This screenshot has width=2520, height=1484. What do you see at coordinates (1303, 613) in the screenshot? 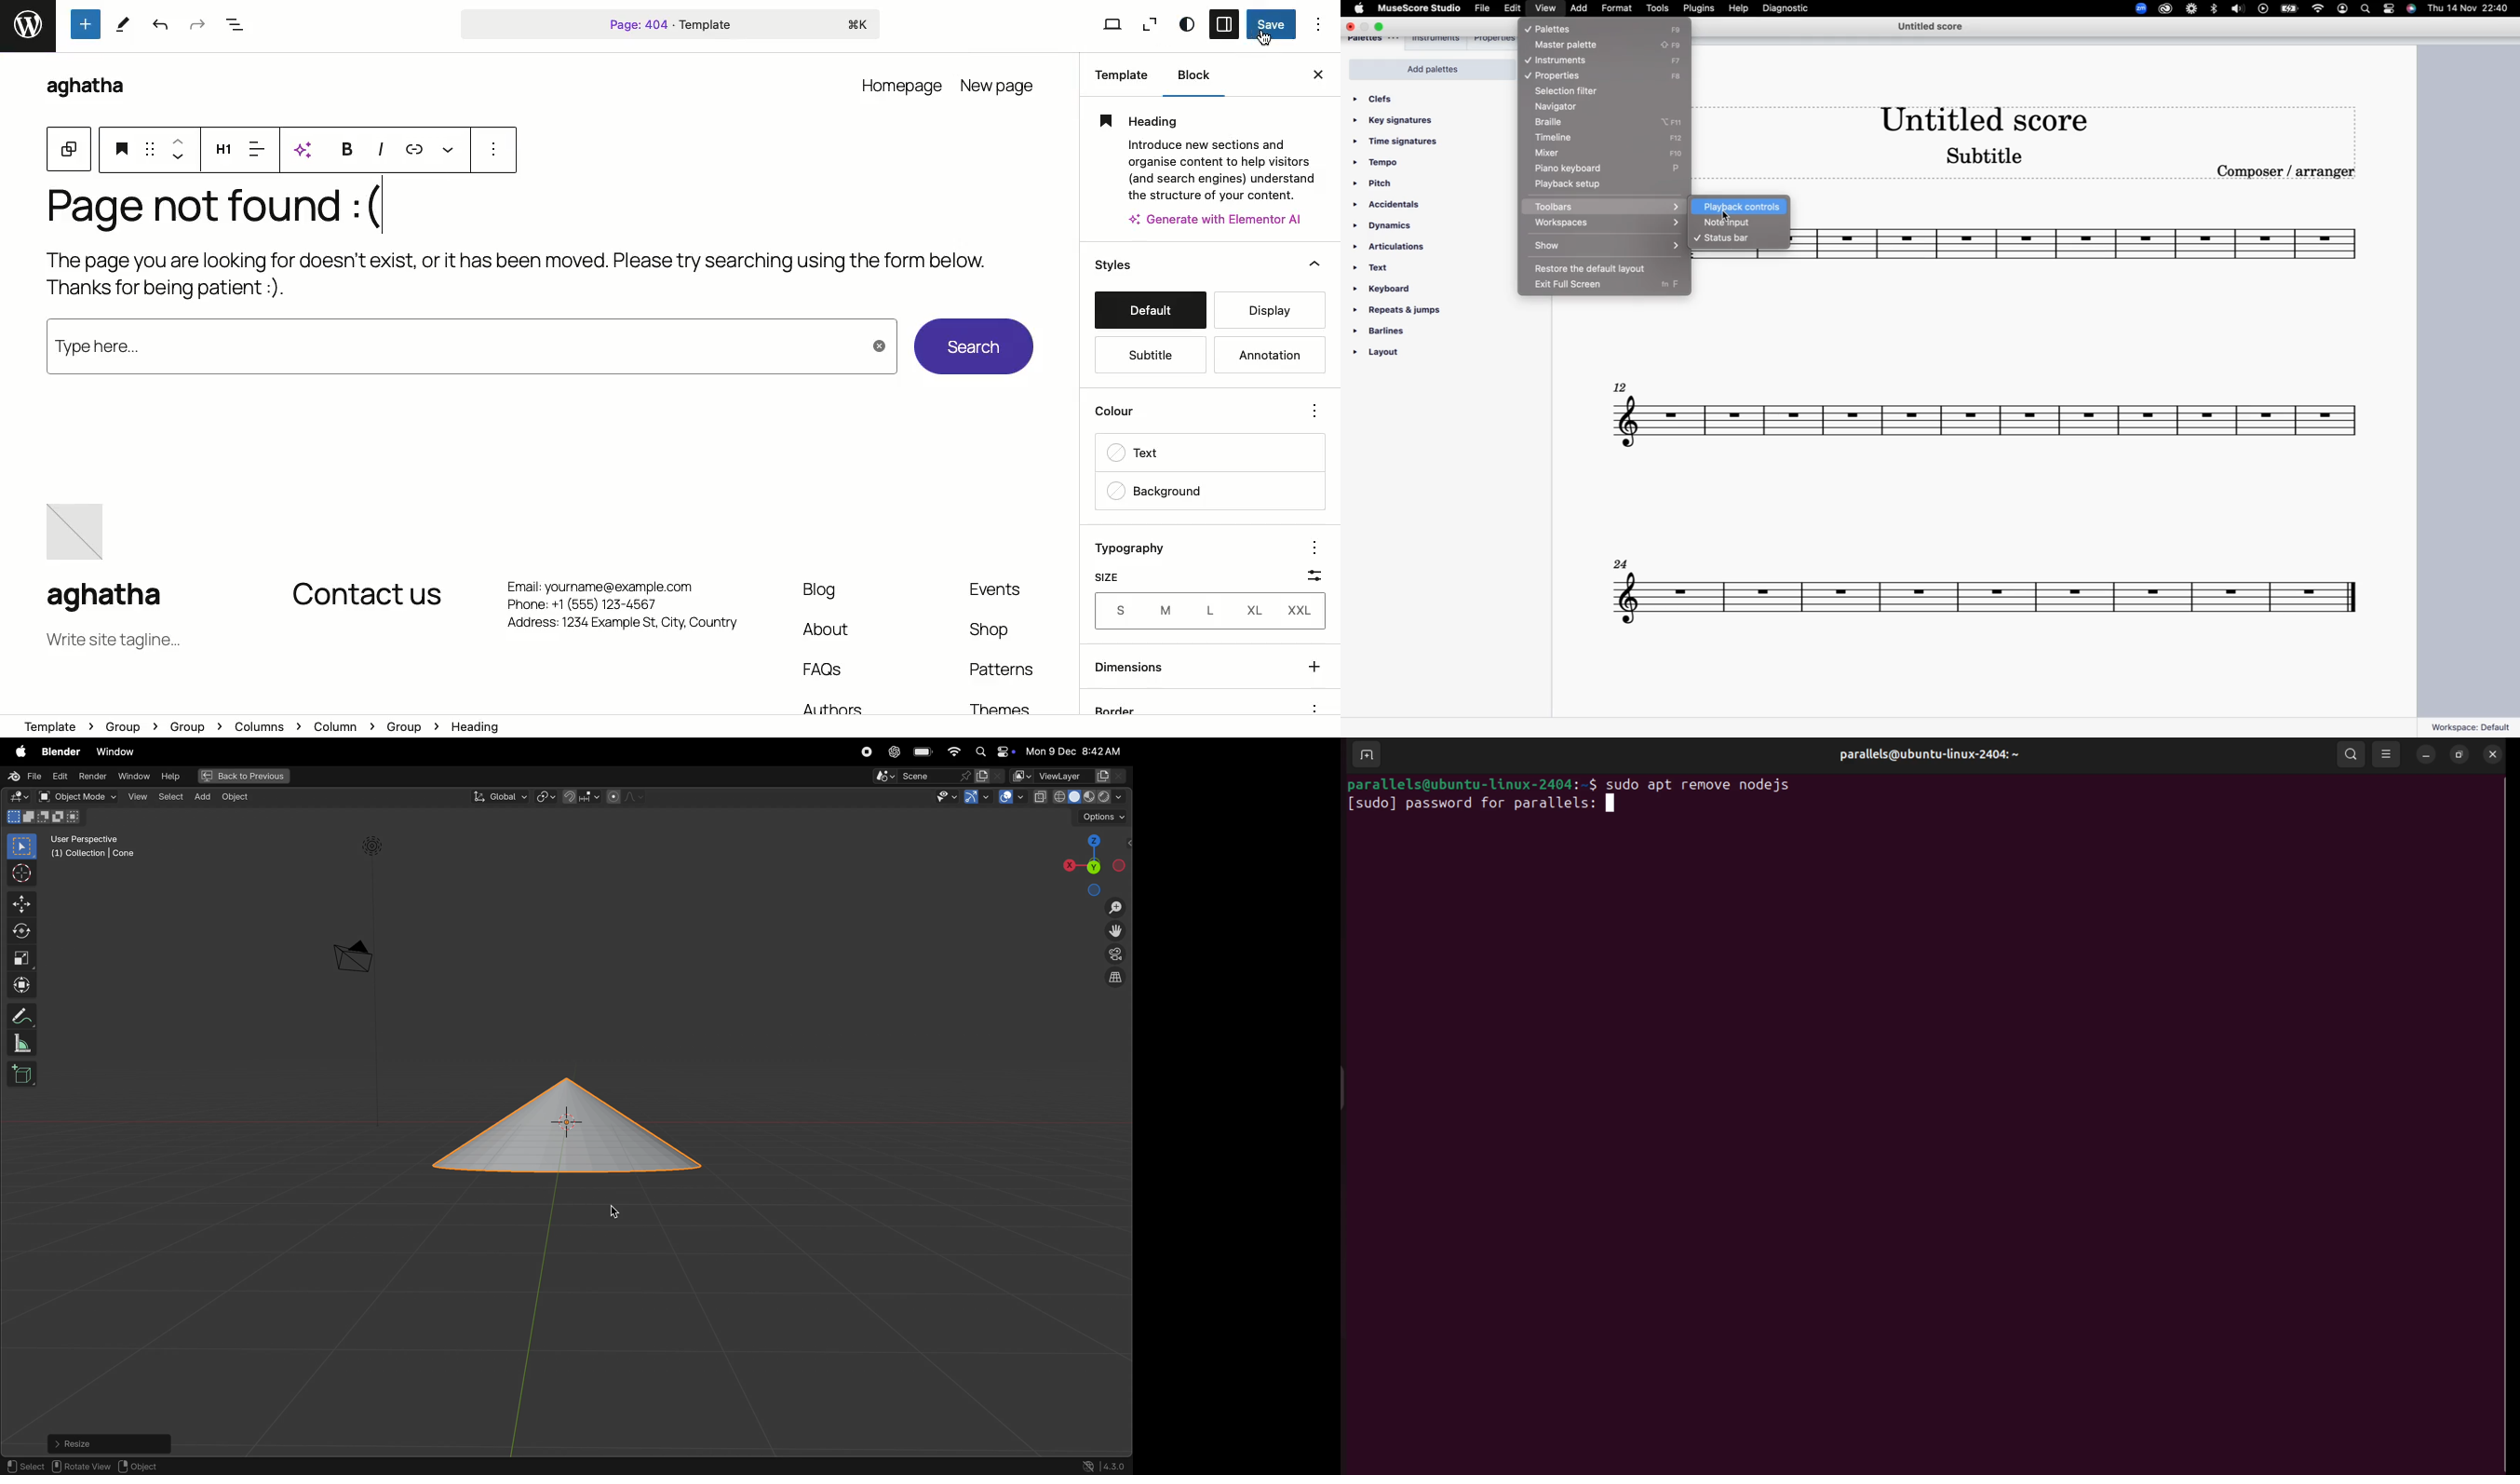
I see `XXL` at bounding box center [1303, 613].